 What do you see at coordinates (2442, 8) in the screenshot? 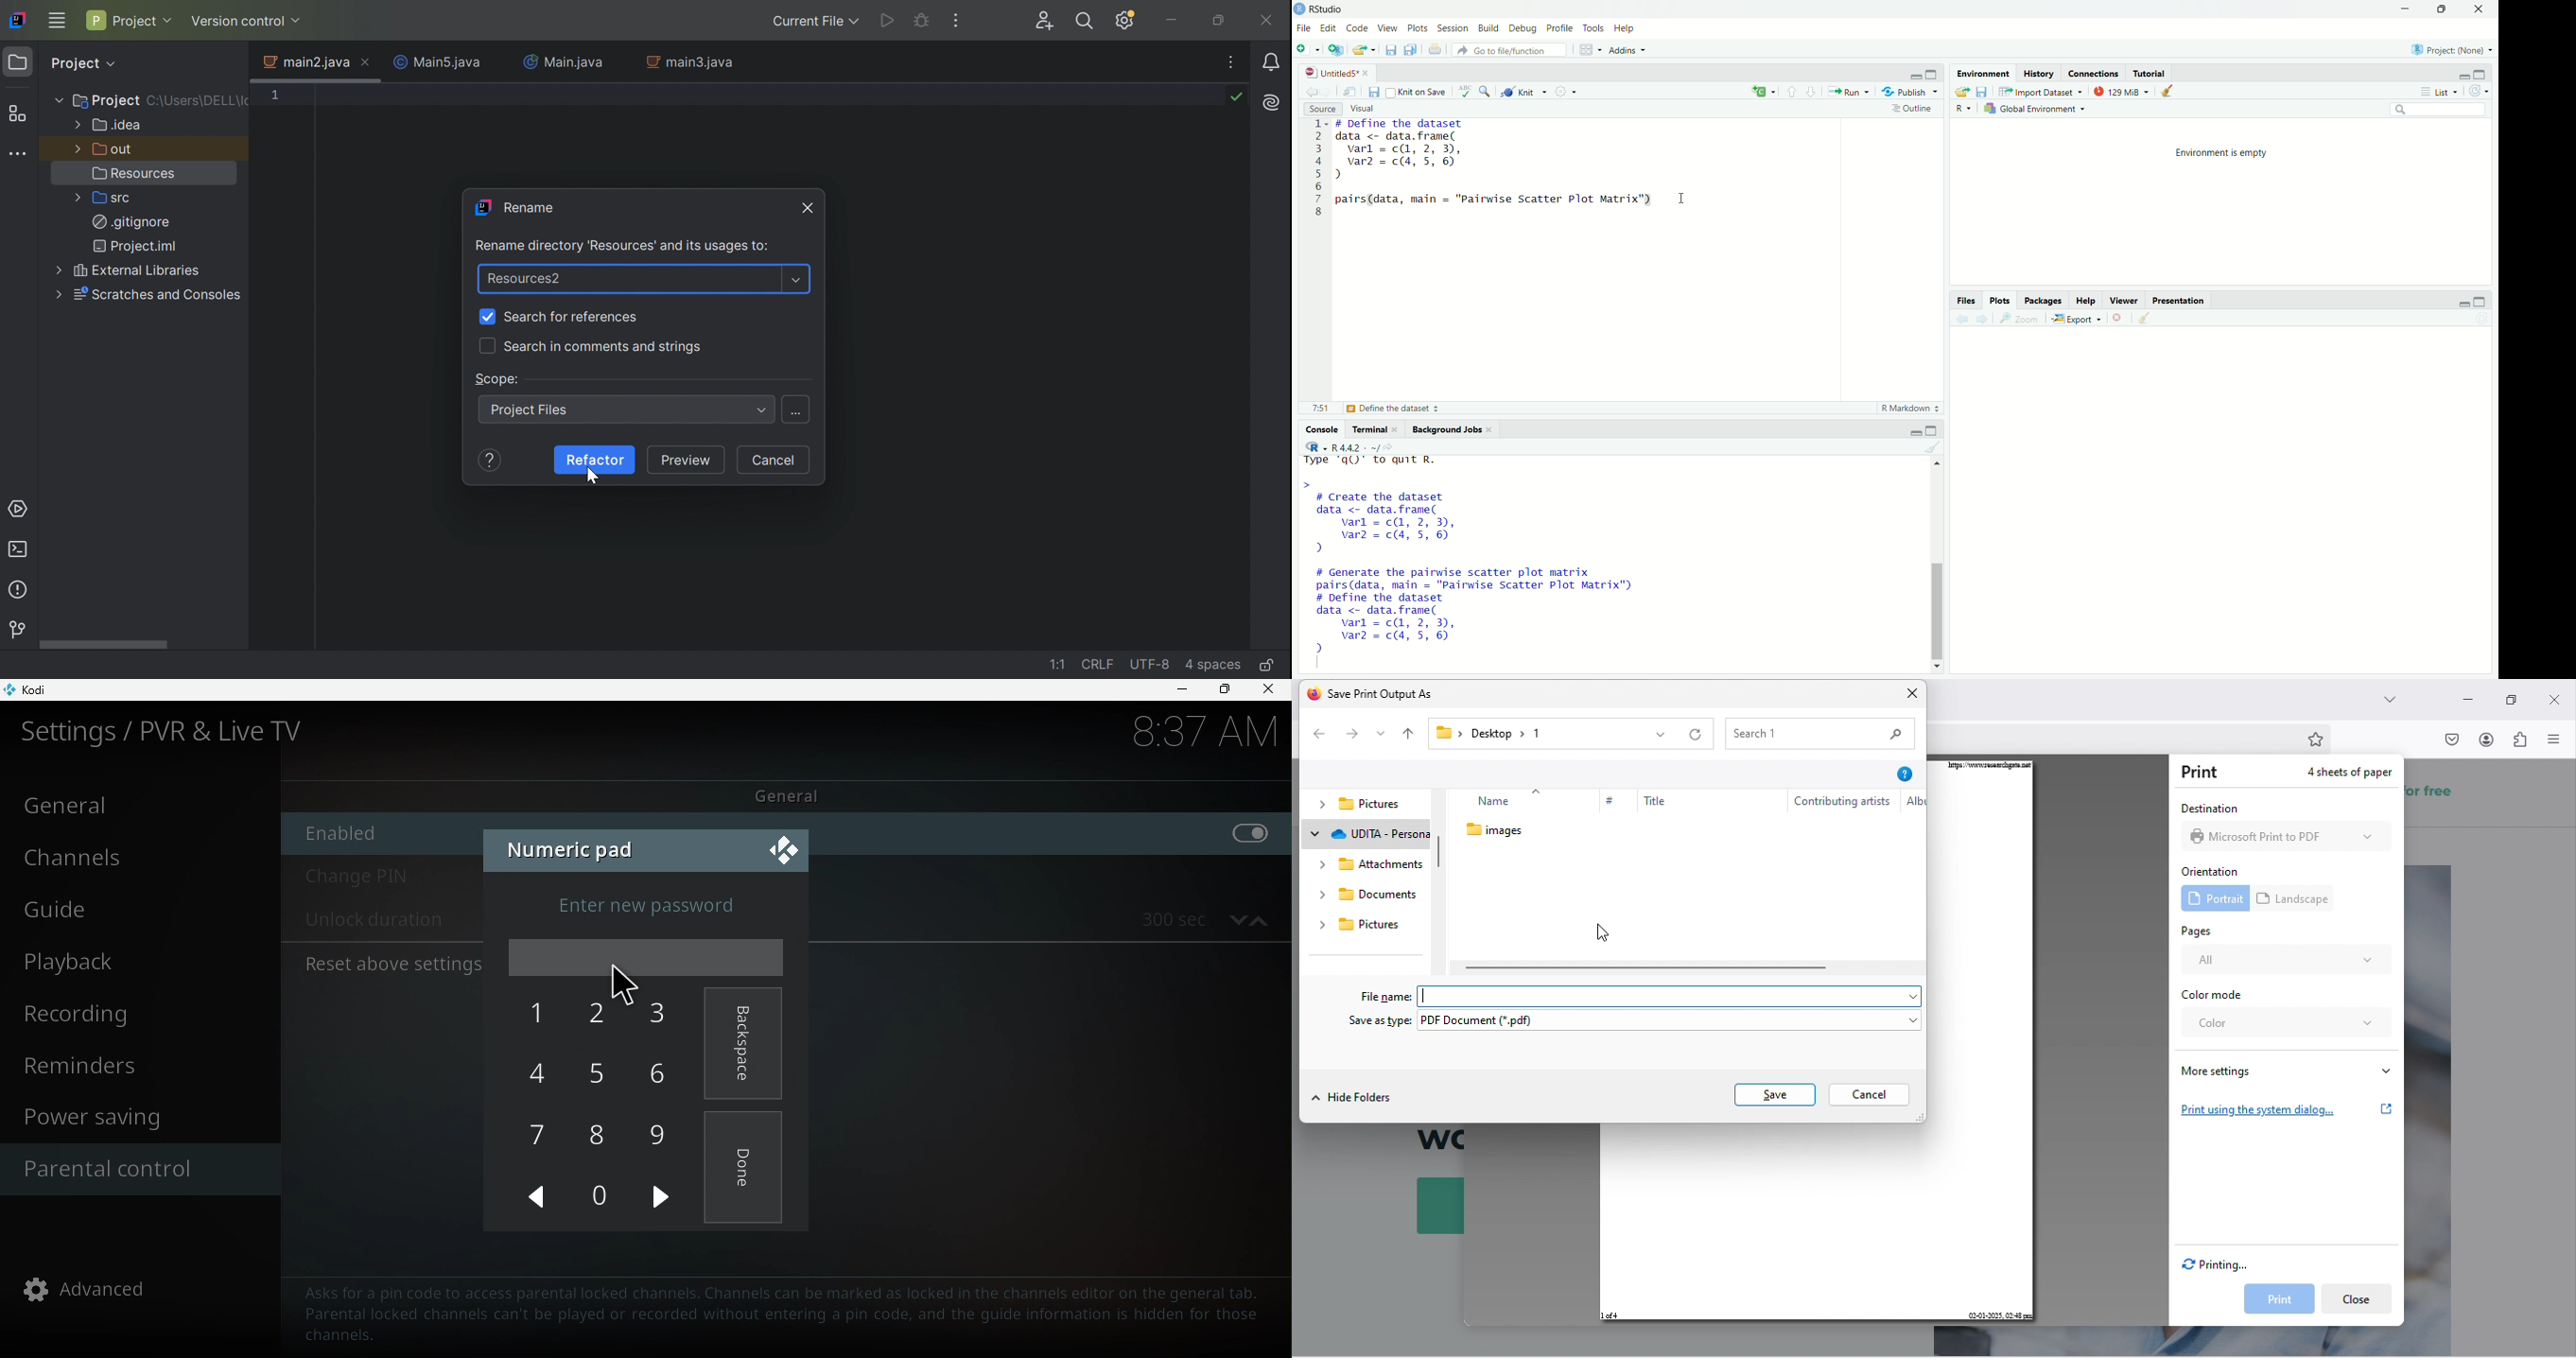
I see `Maximize/Restore` at bounding box center [2442, 8].